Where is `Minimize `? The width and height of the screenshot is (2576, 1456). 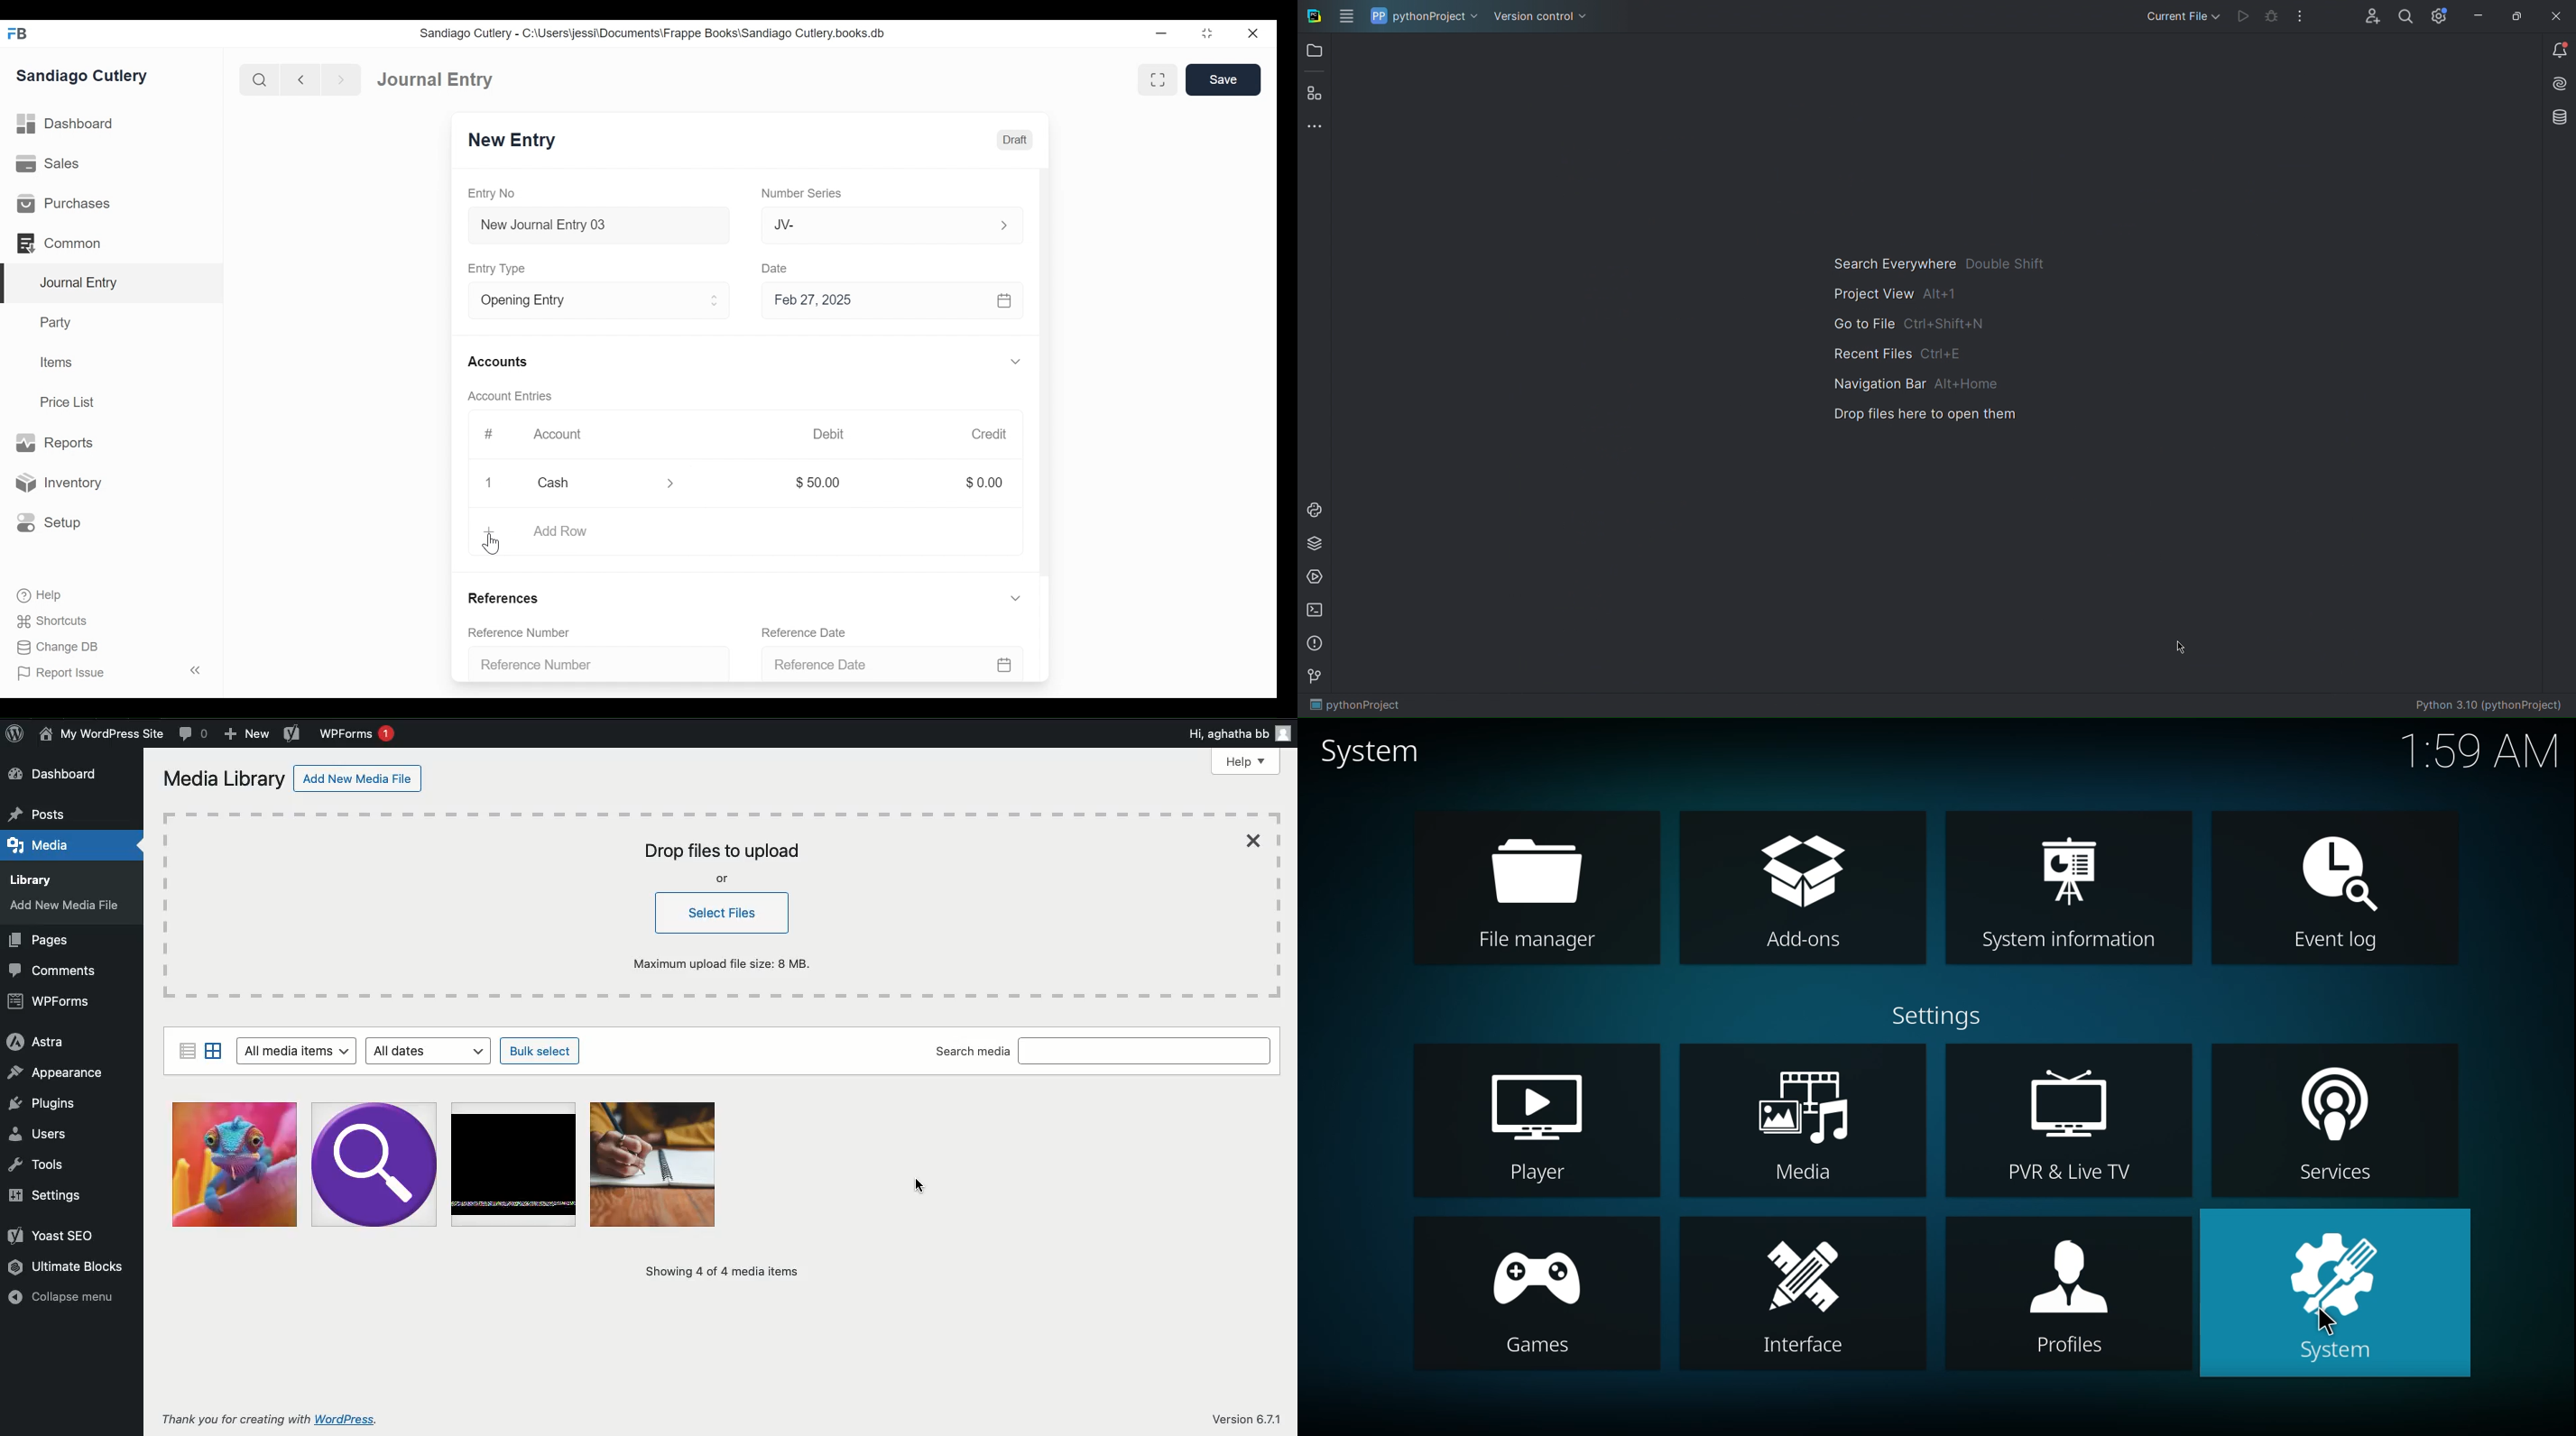
Minimize  is located at coordinates (2478, 16).